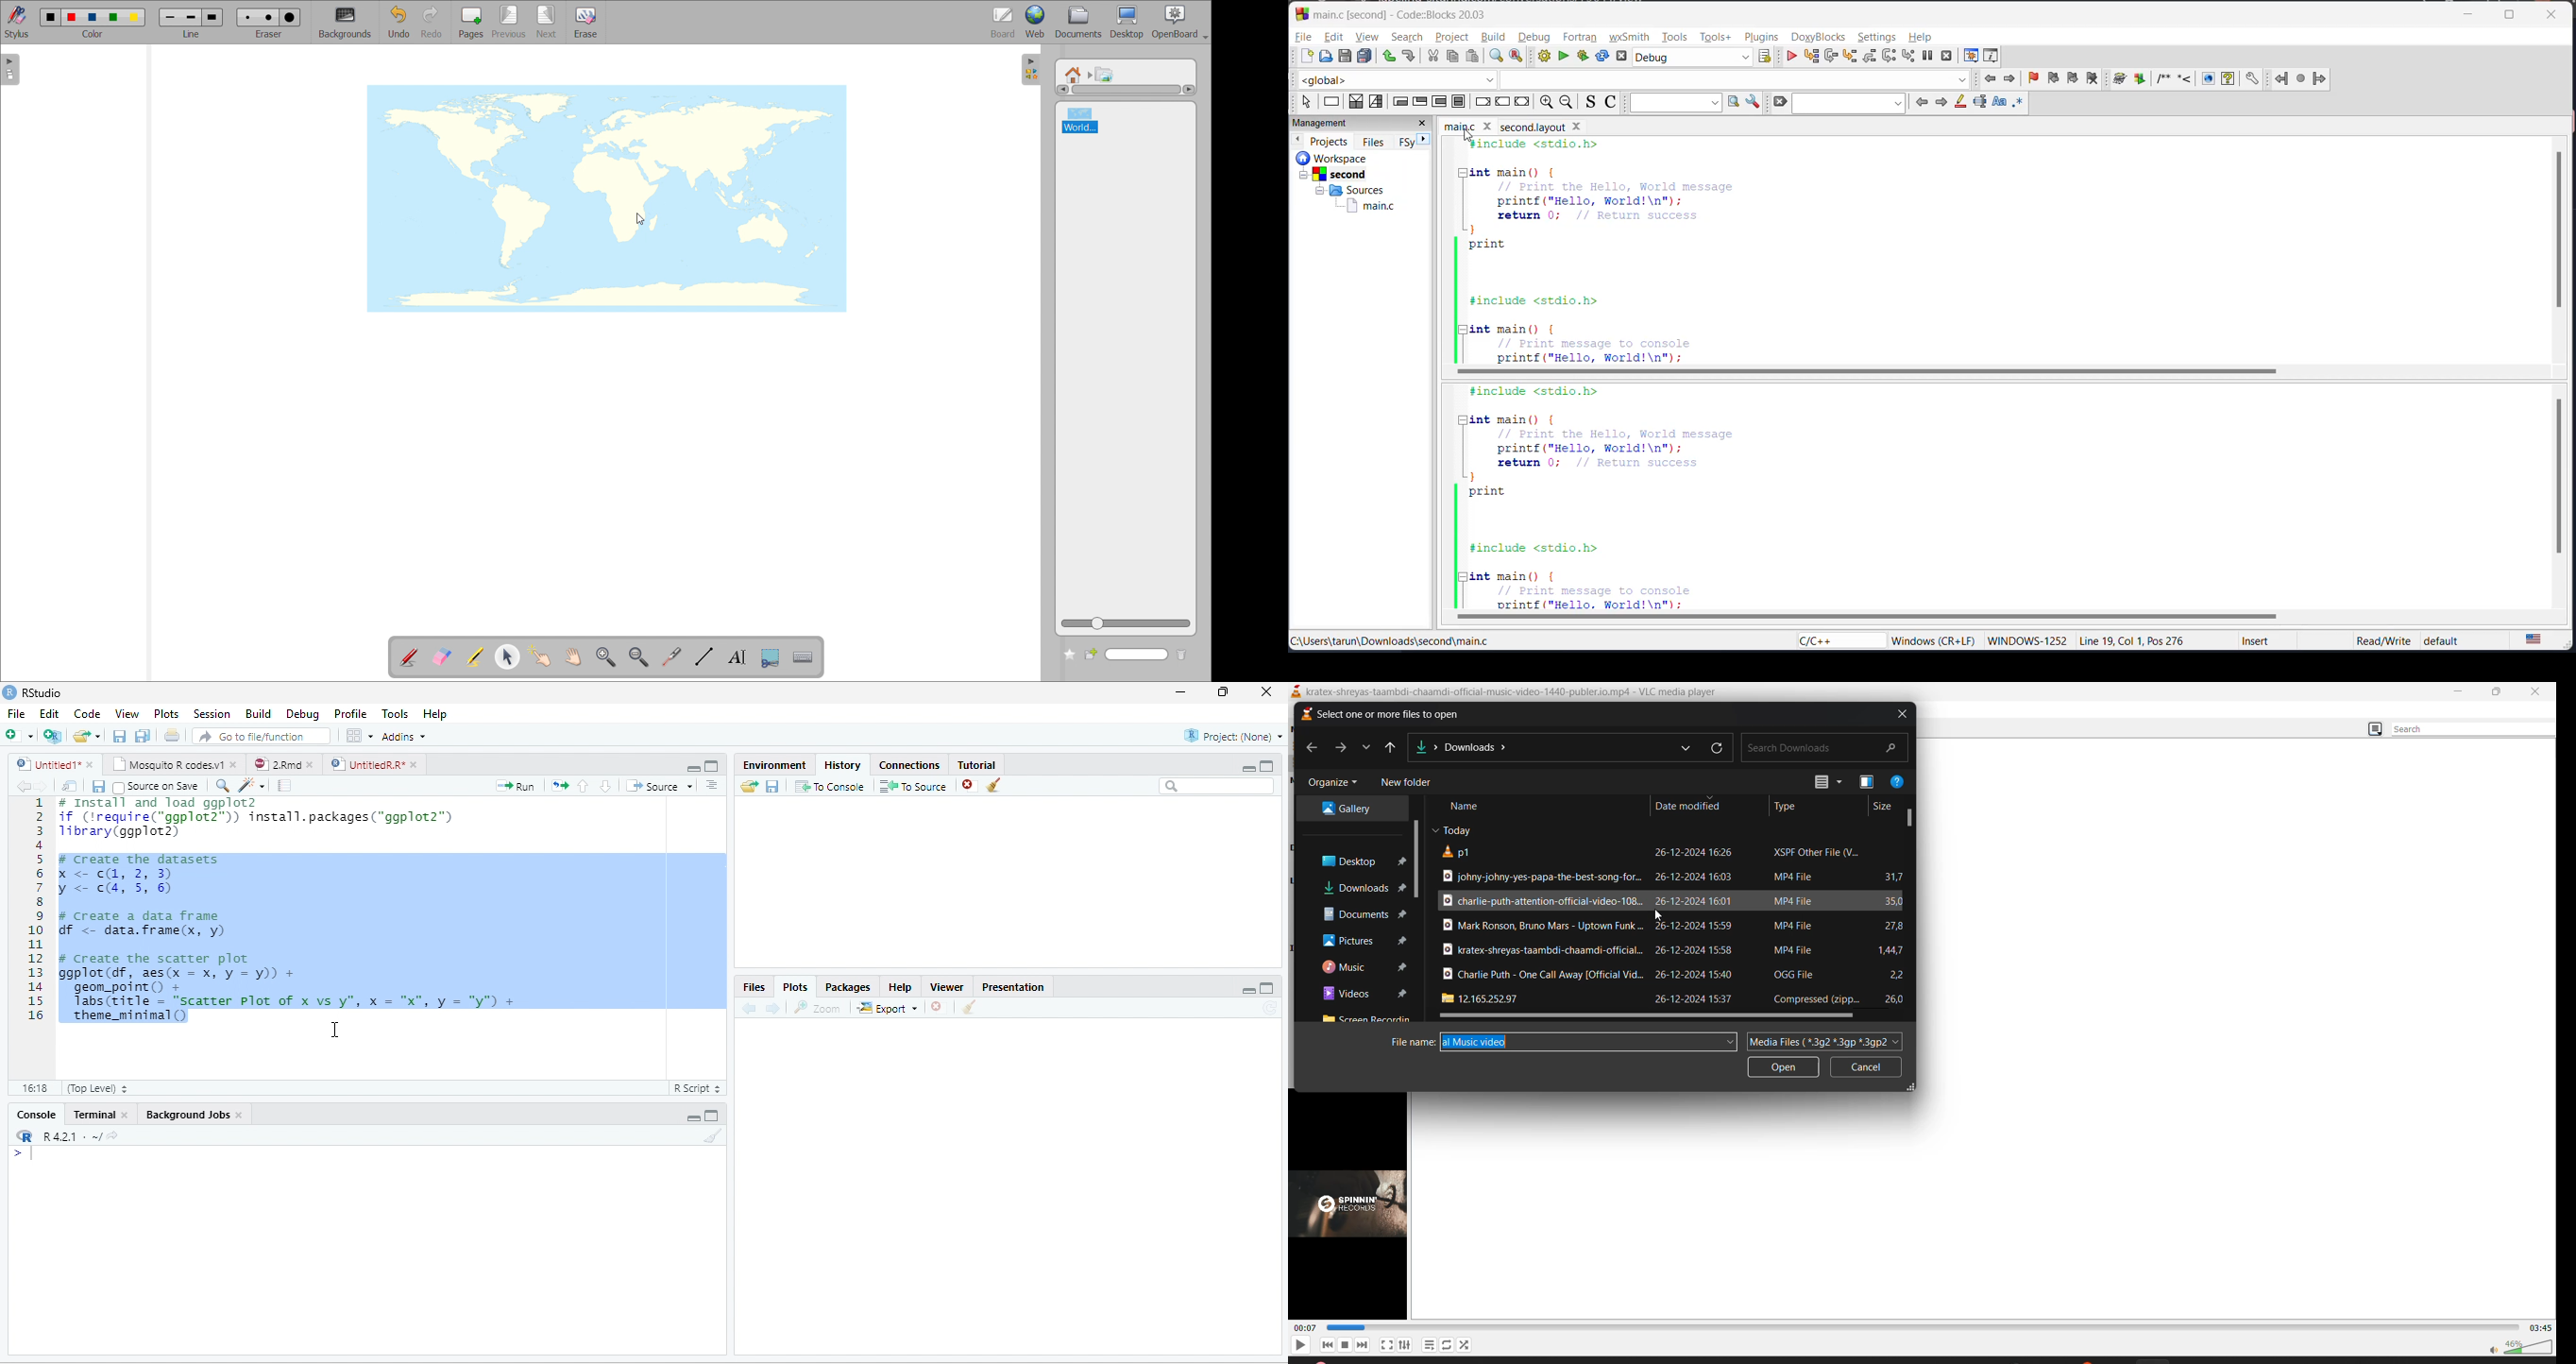  I want to click on run, so click(1562, 56).